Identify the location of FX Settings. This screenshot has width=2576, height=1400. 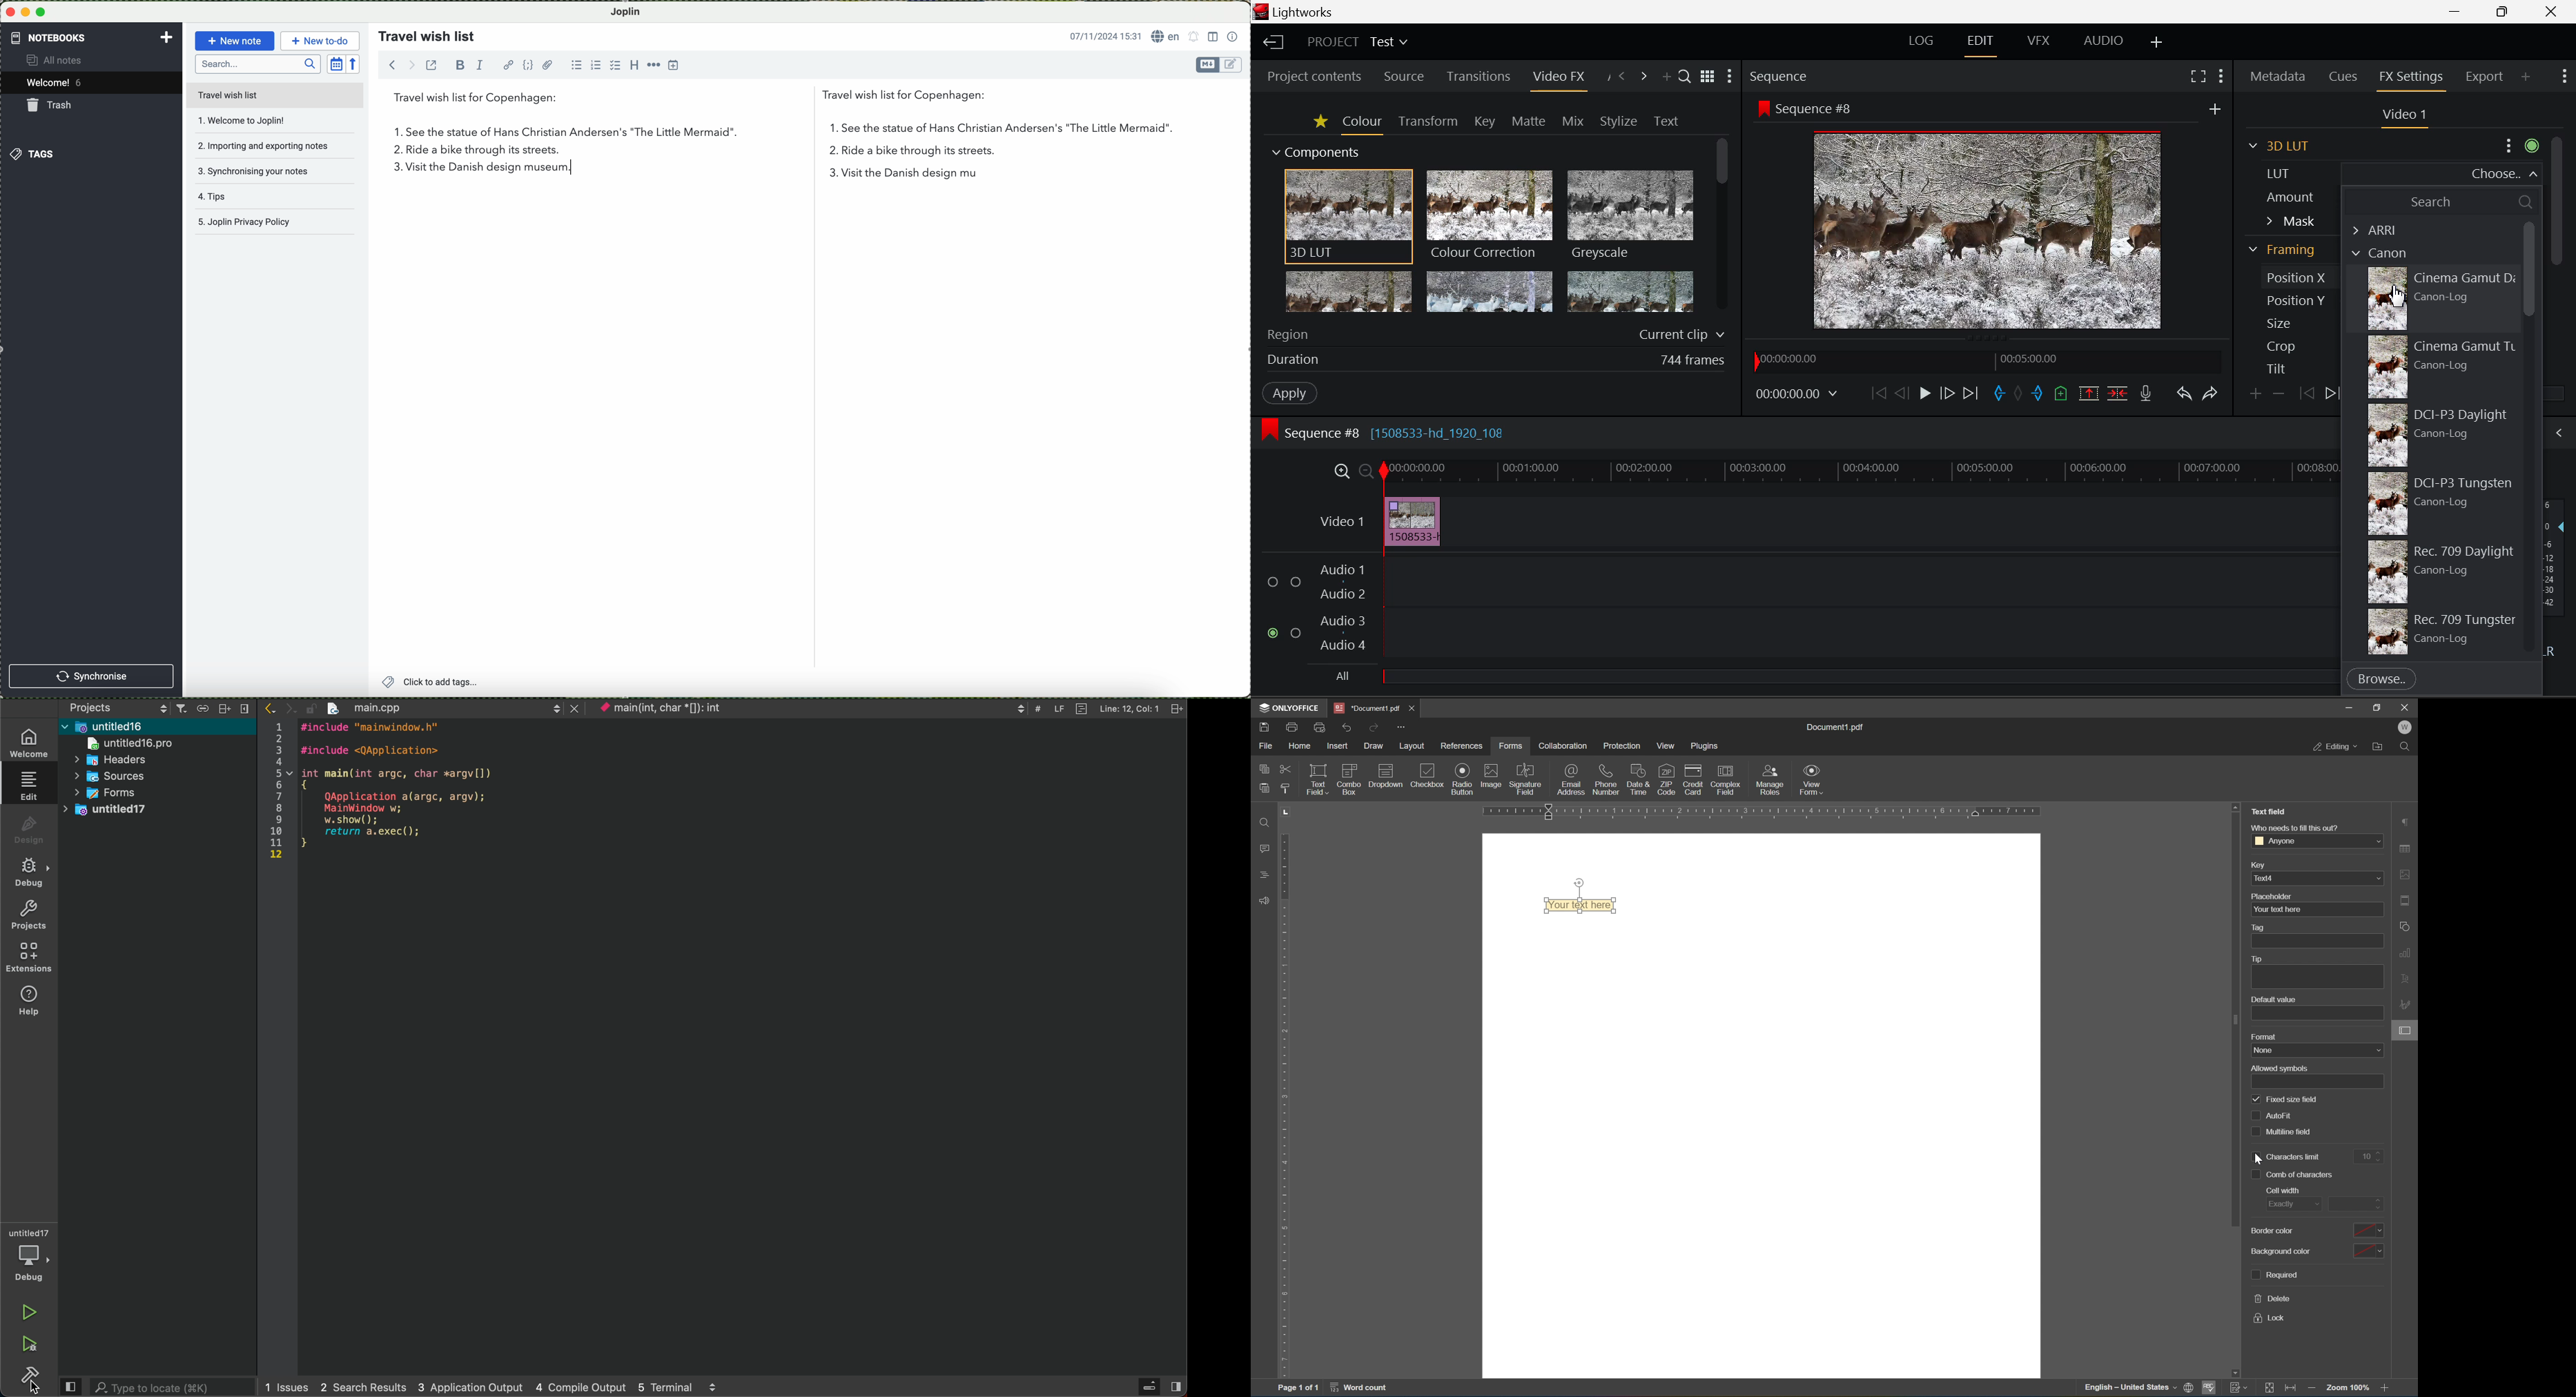
(2410, 80).